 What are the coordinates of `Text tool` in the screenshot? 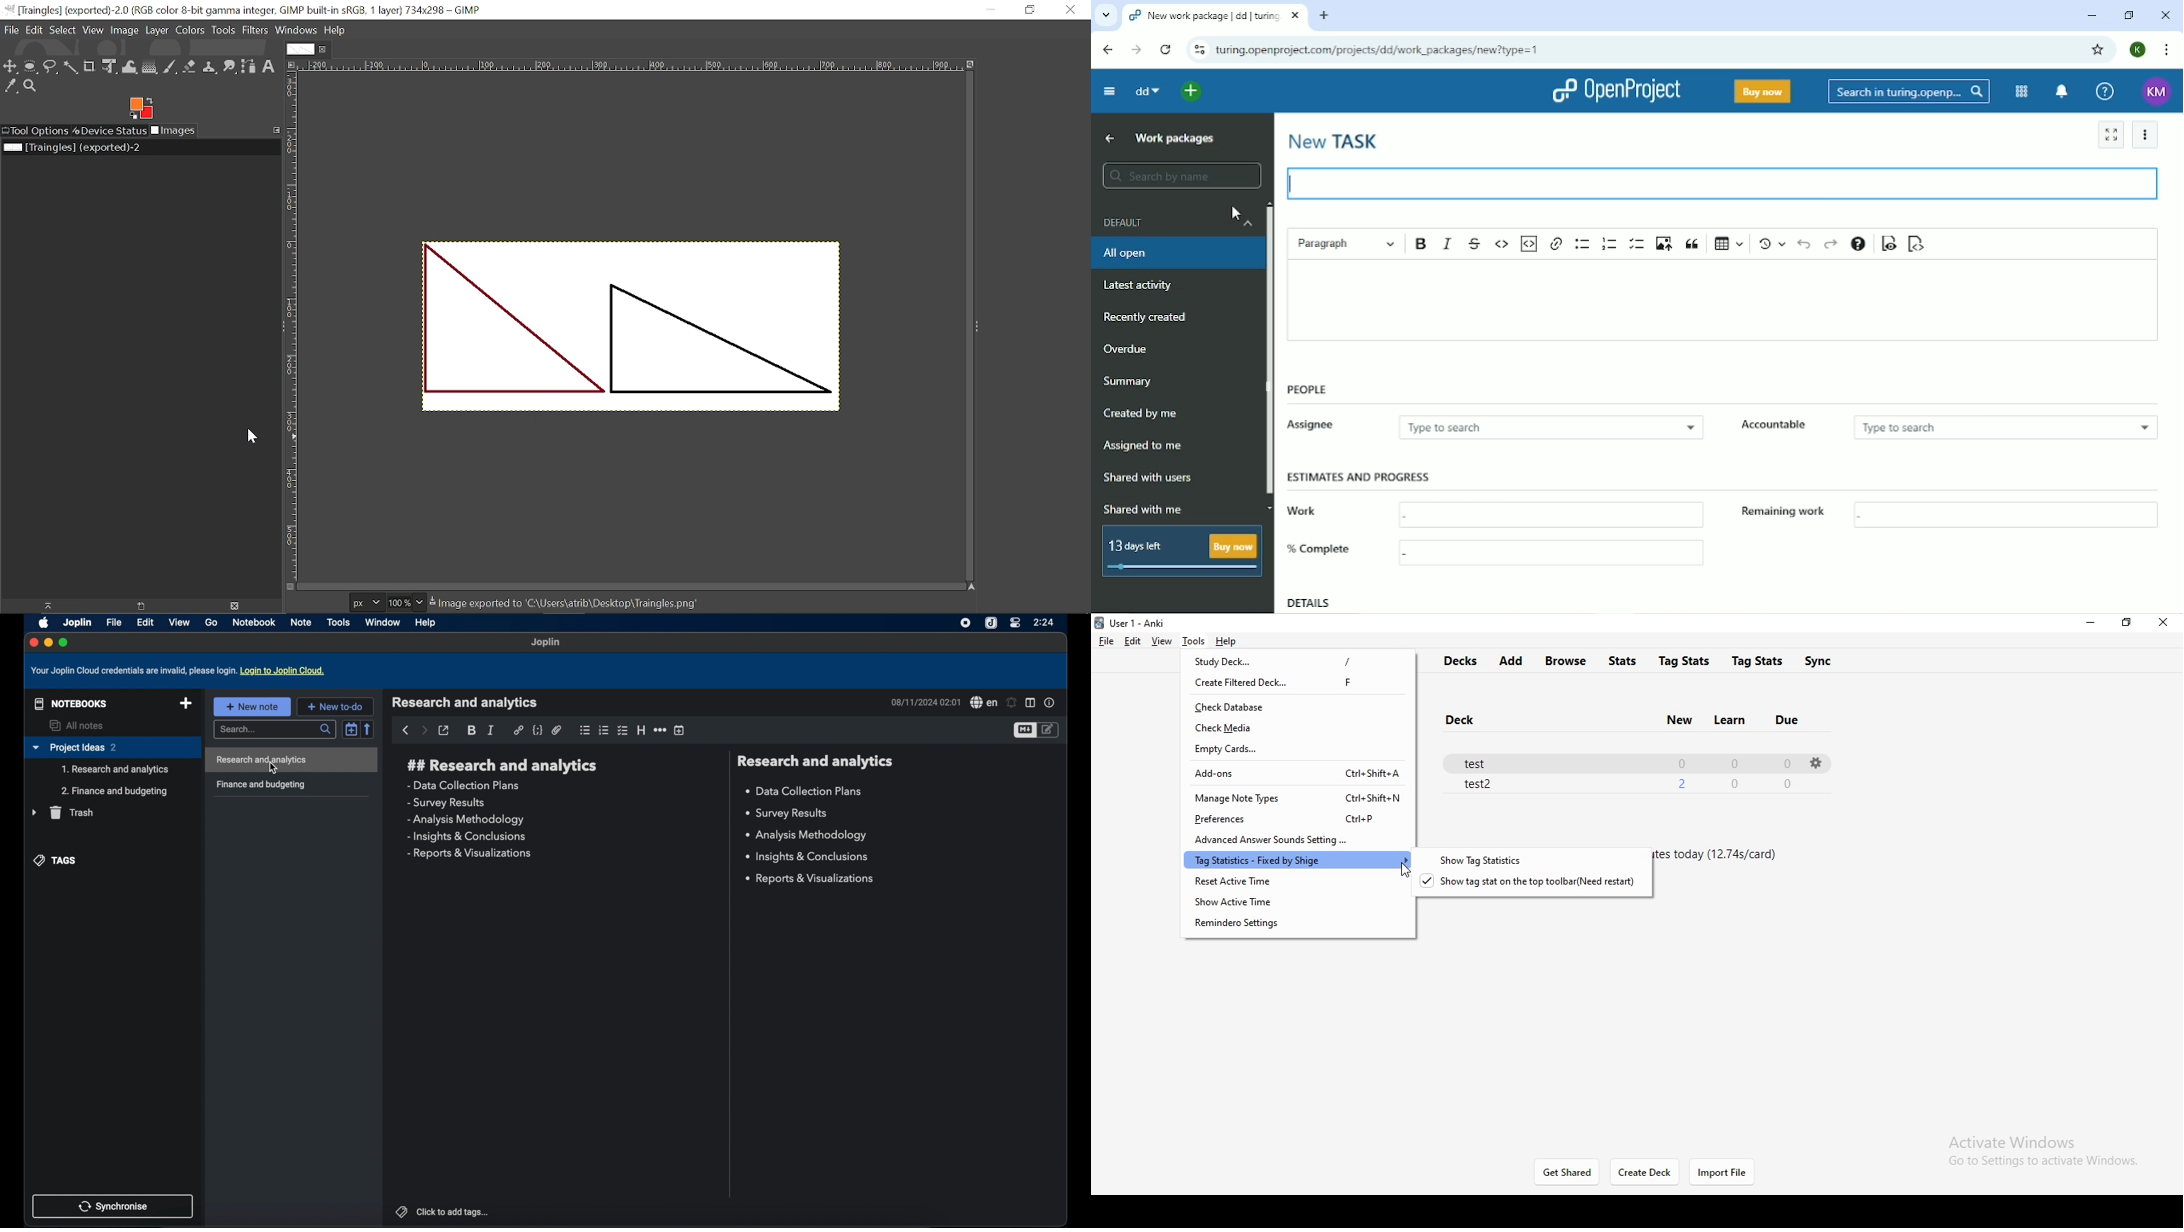 It's located at (269, 67).